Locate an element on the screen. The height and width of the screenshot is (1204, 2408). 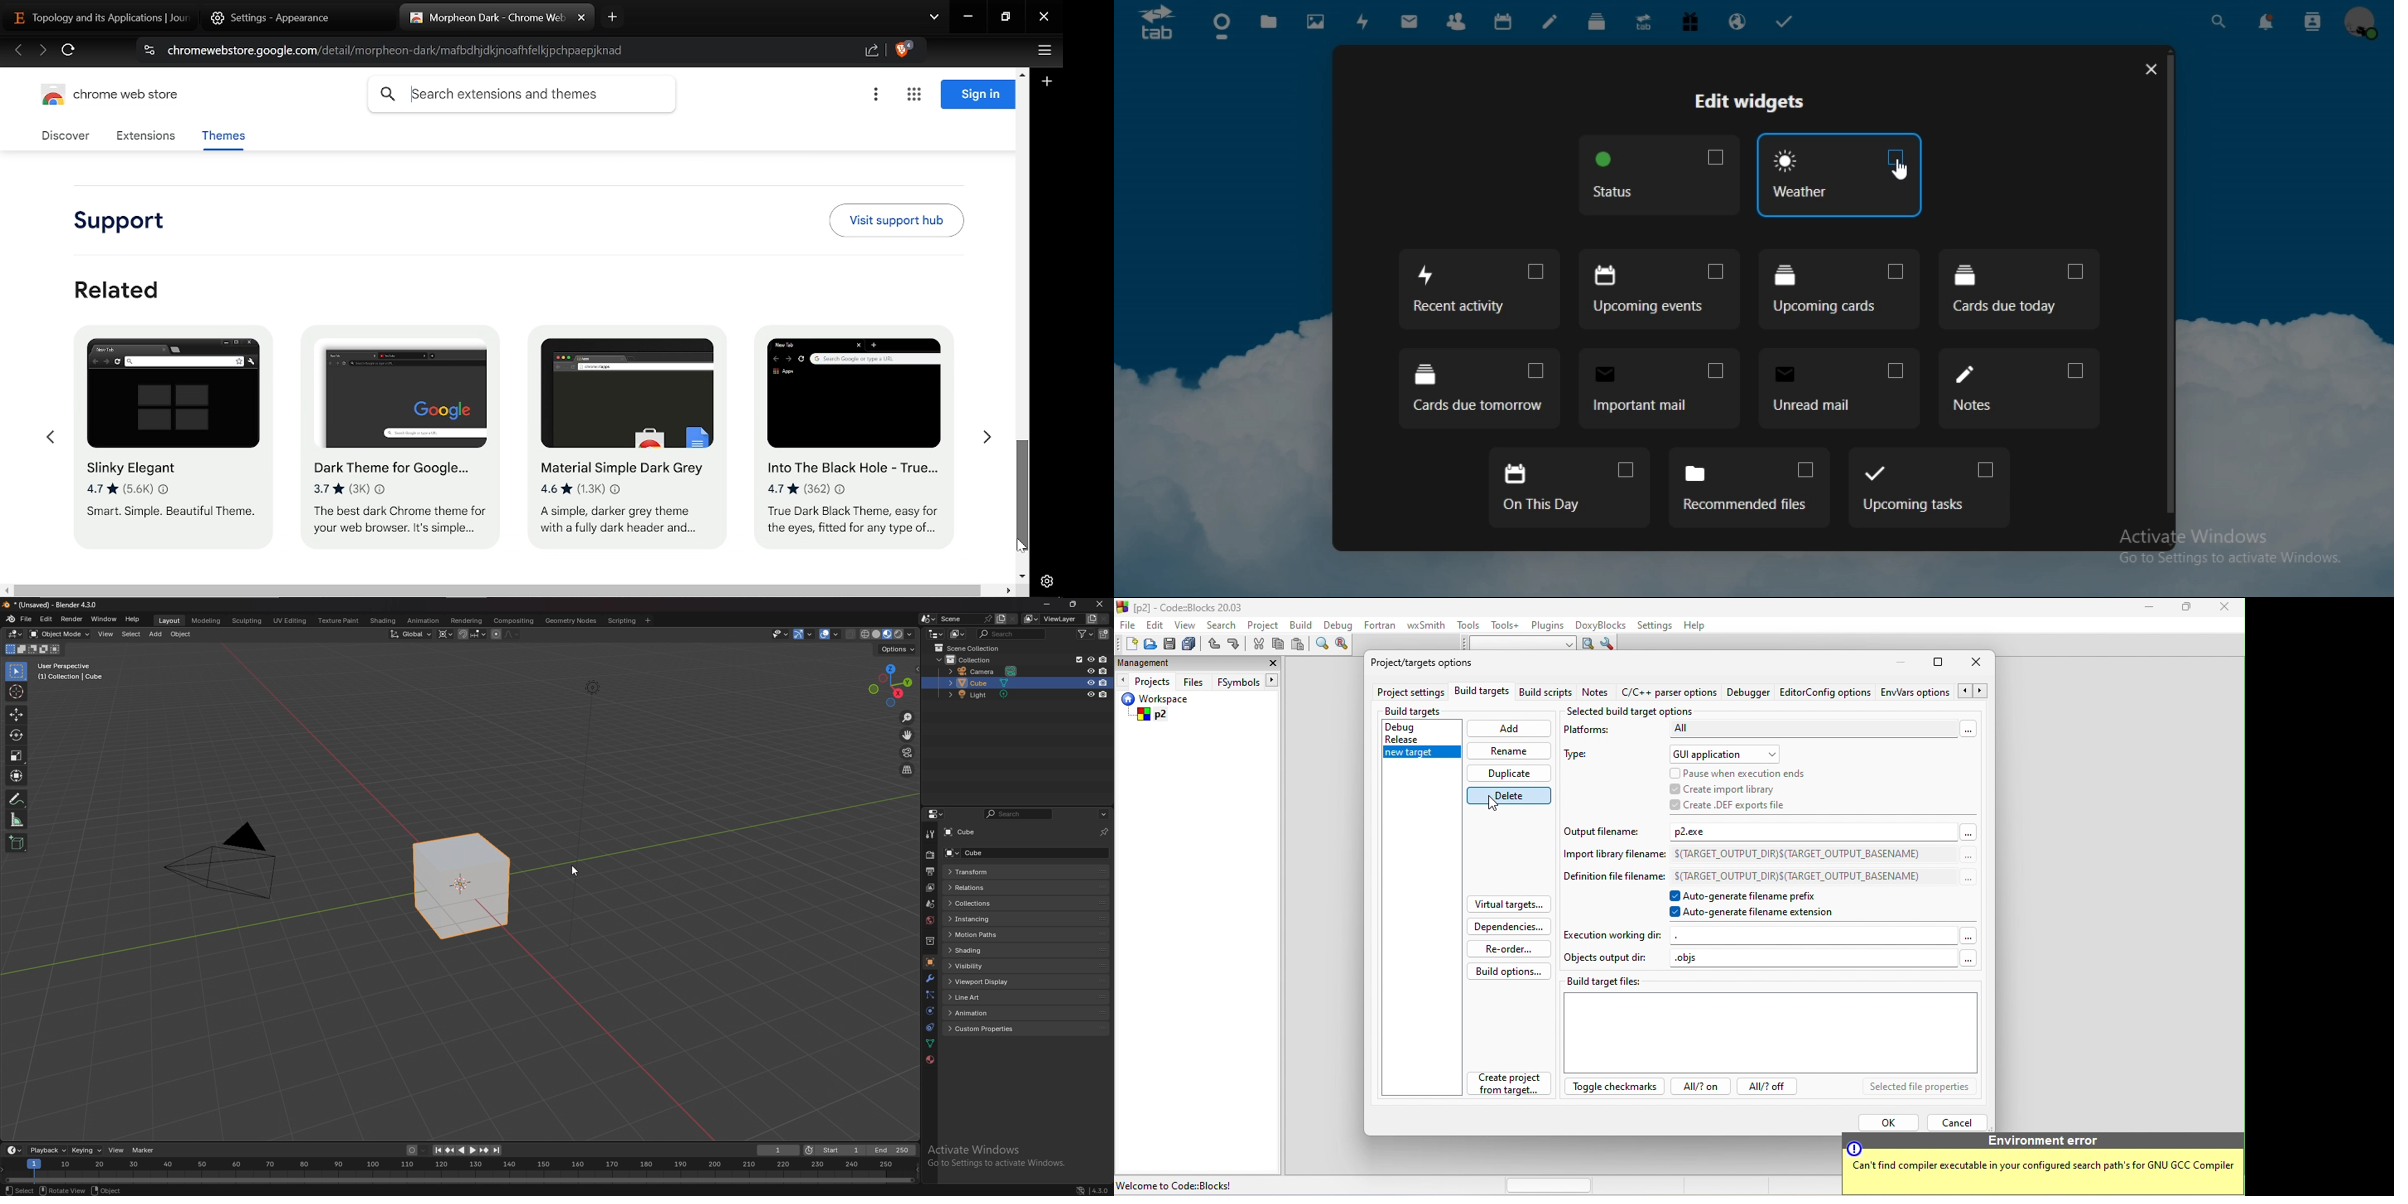
object is located at coordinates (181, 634).